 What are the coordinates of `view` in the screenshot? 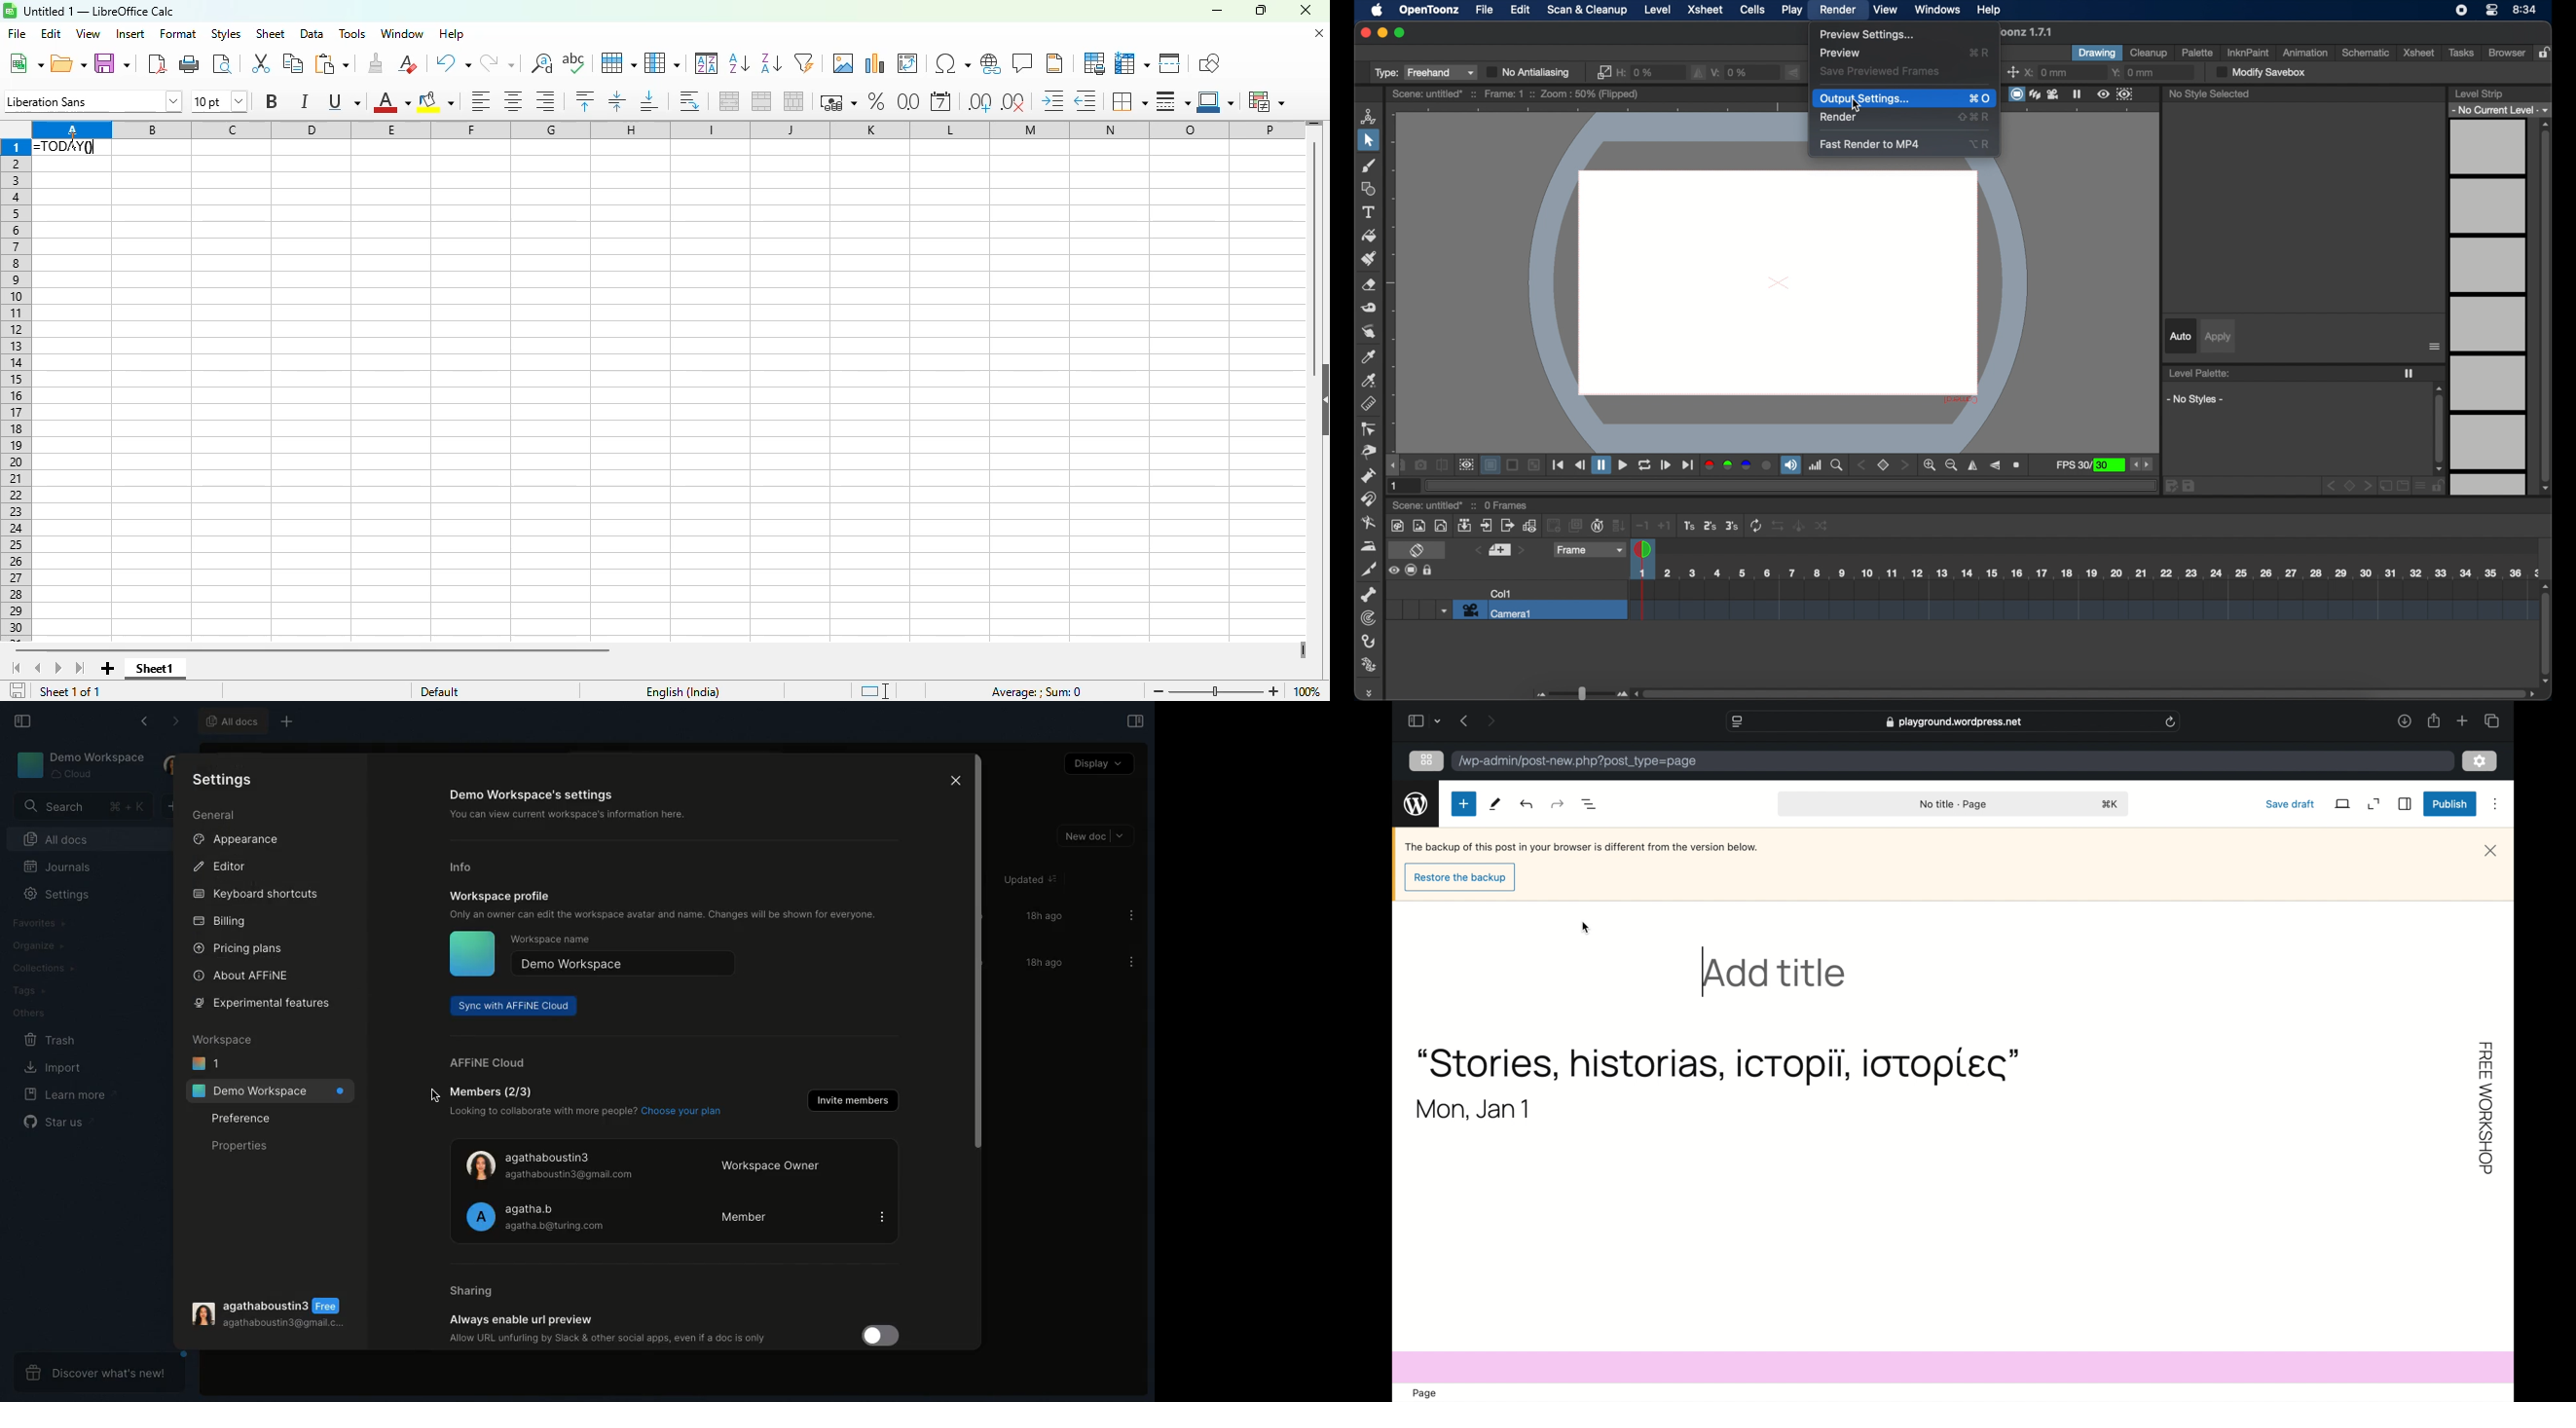 It's located at (2343, 804).